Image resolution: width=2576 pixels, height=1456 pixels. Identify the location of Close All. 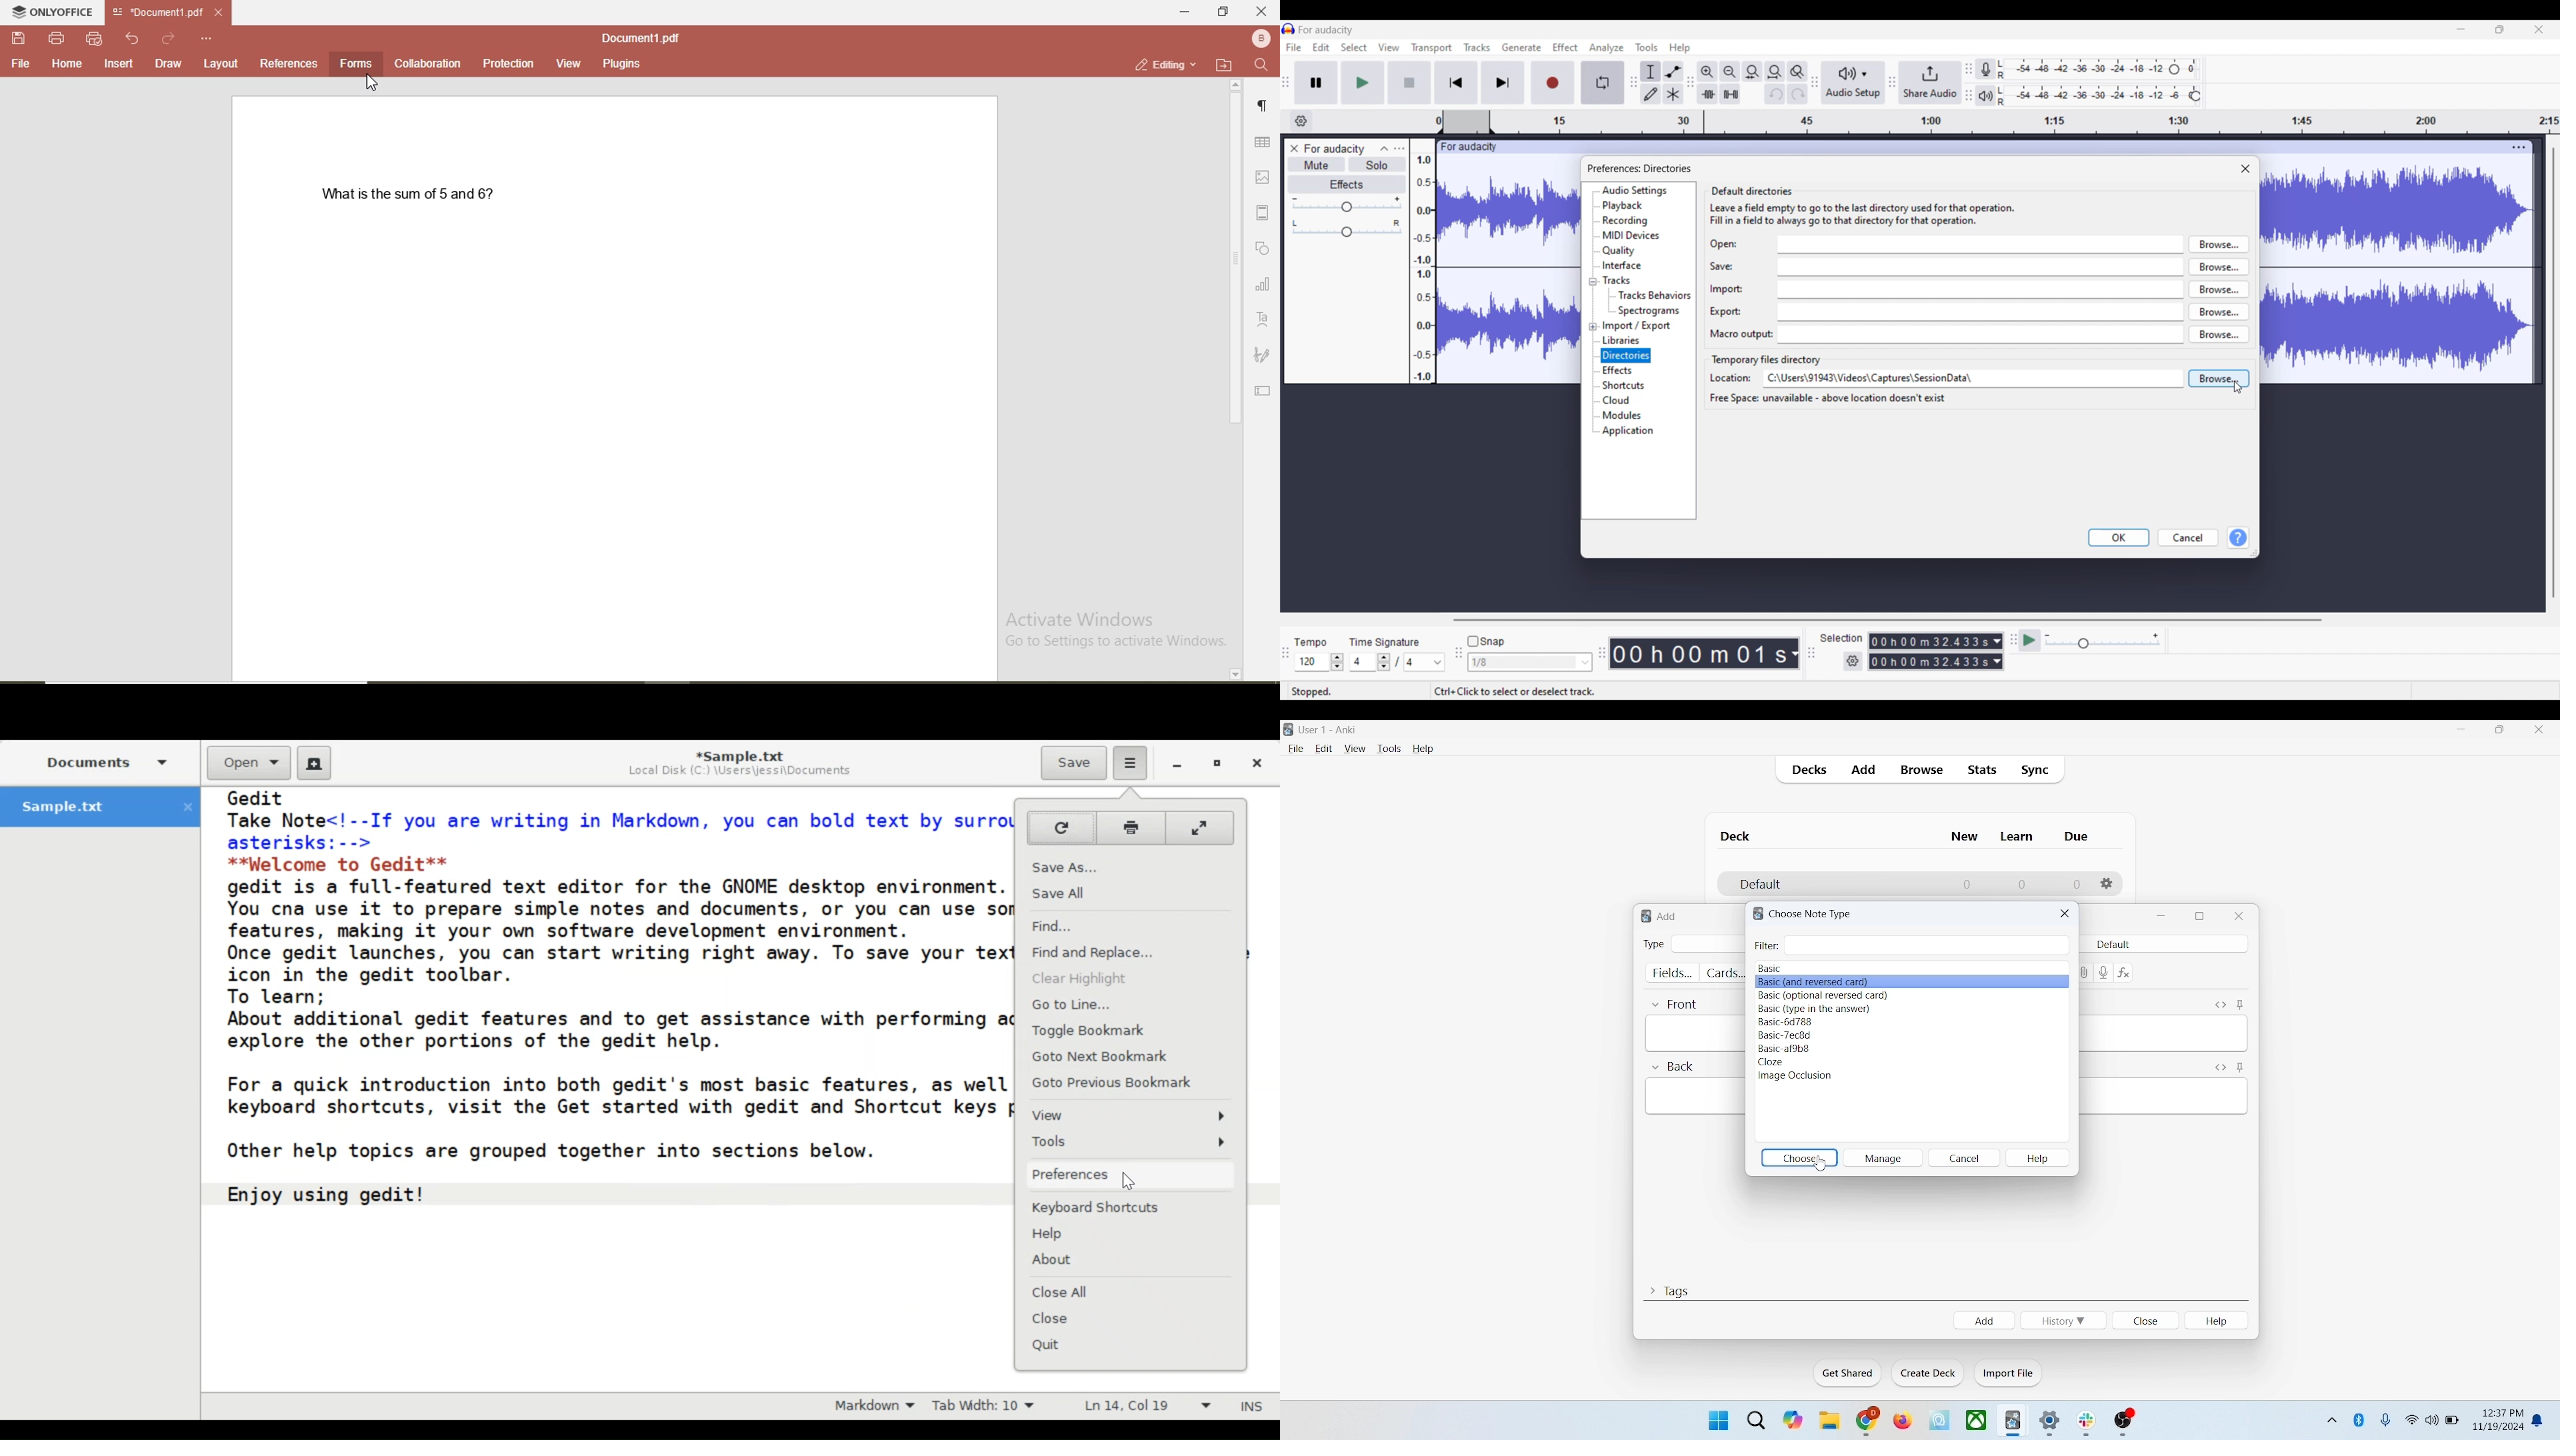
(1130, 1292).